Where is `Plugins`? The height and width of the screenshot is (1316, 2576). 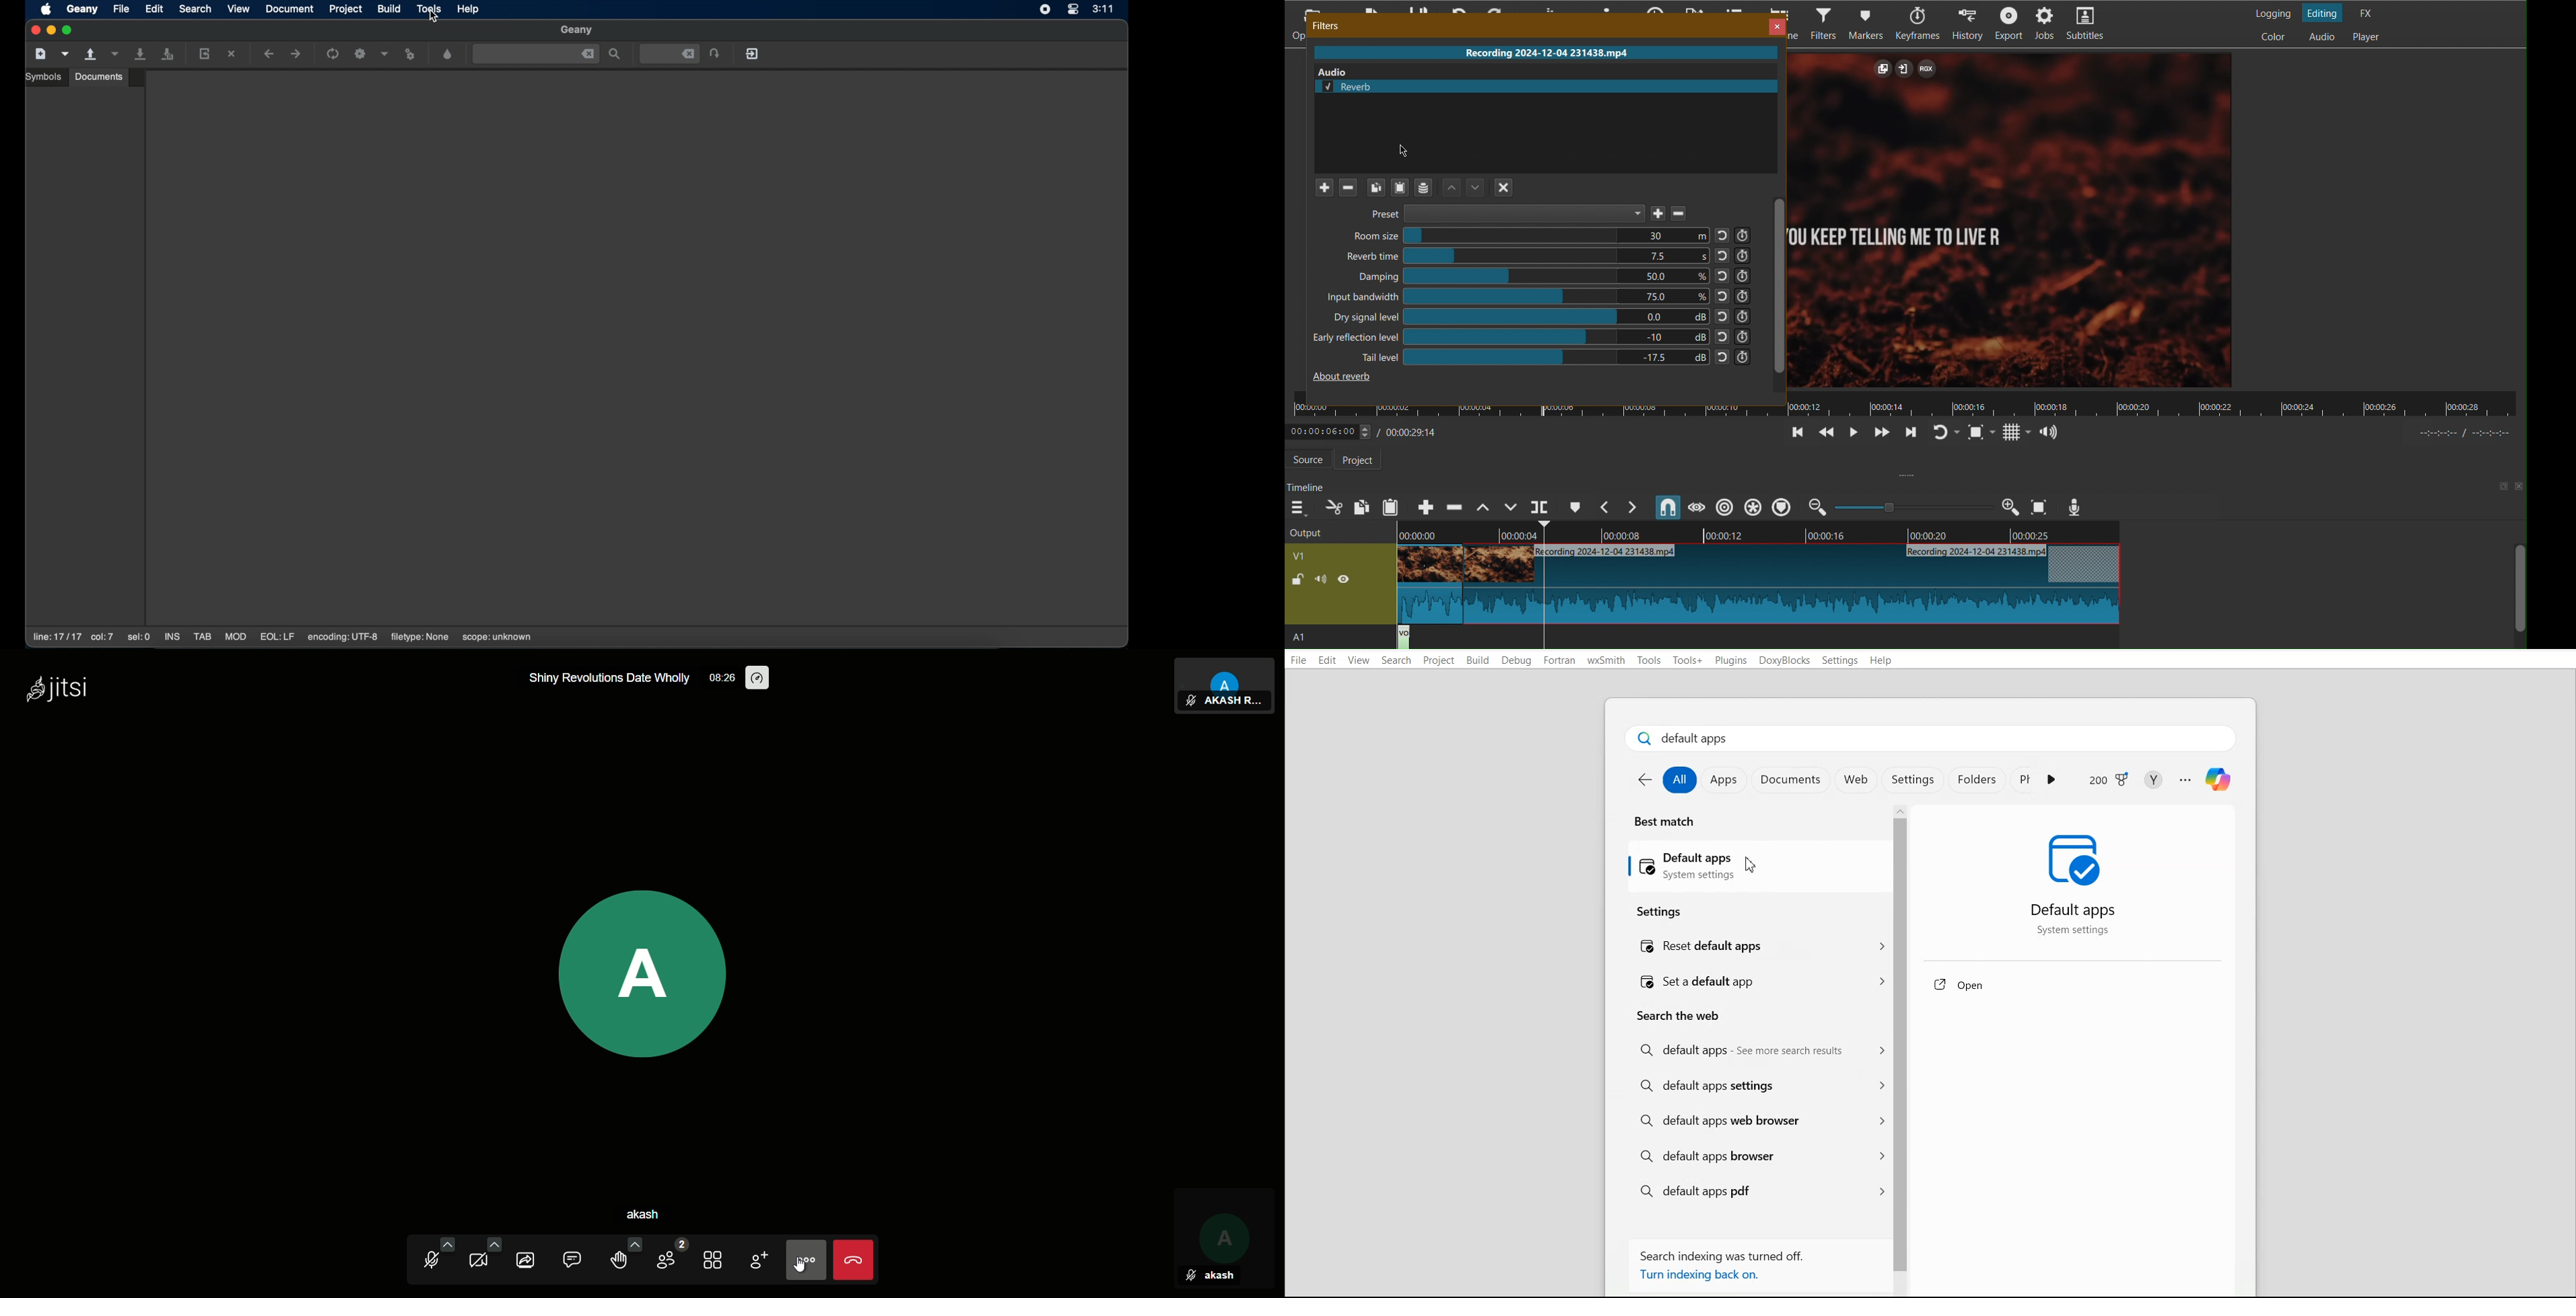 Plugins is located at coordinates (1731, 660).